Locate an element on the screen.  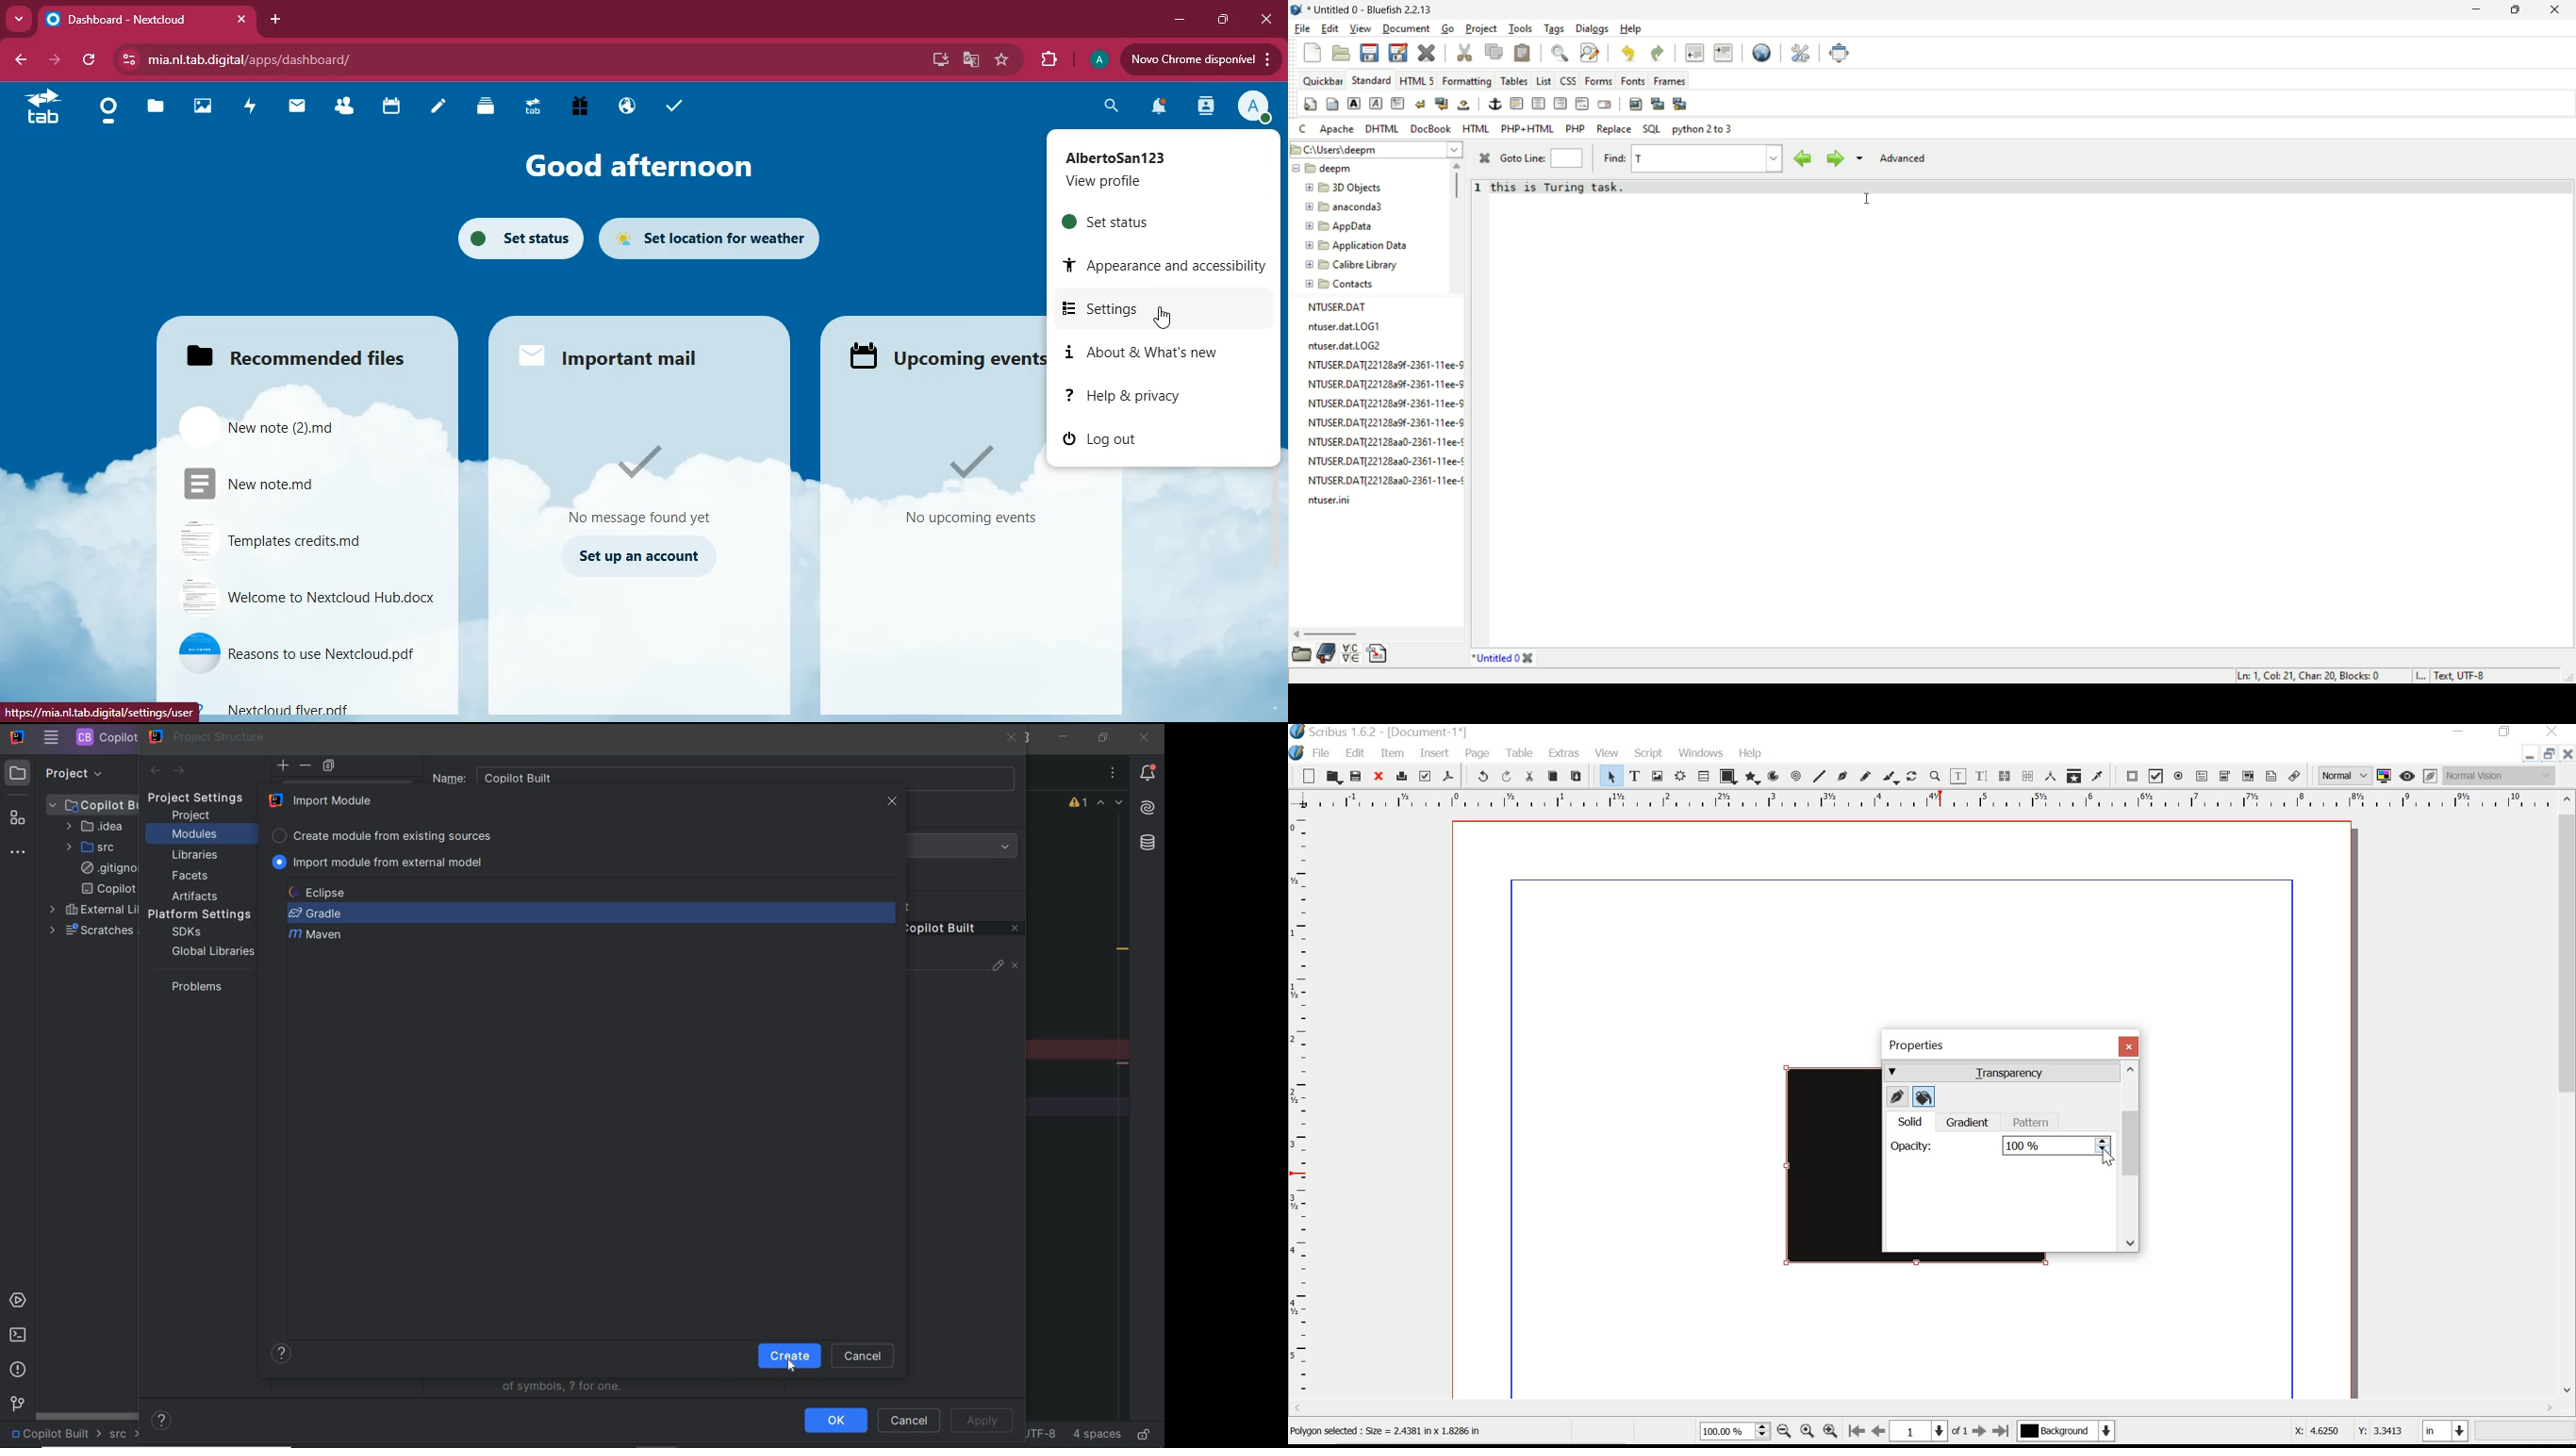
file is located at coordinates (1325, 753).